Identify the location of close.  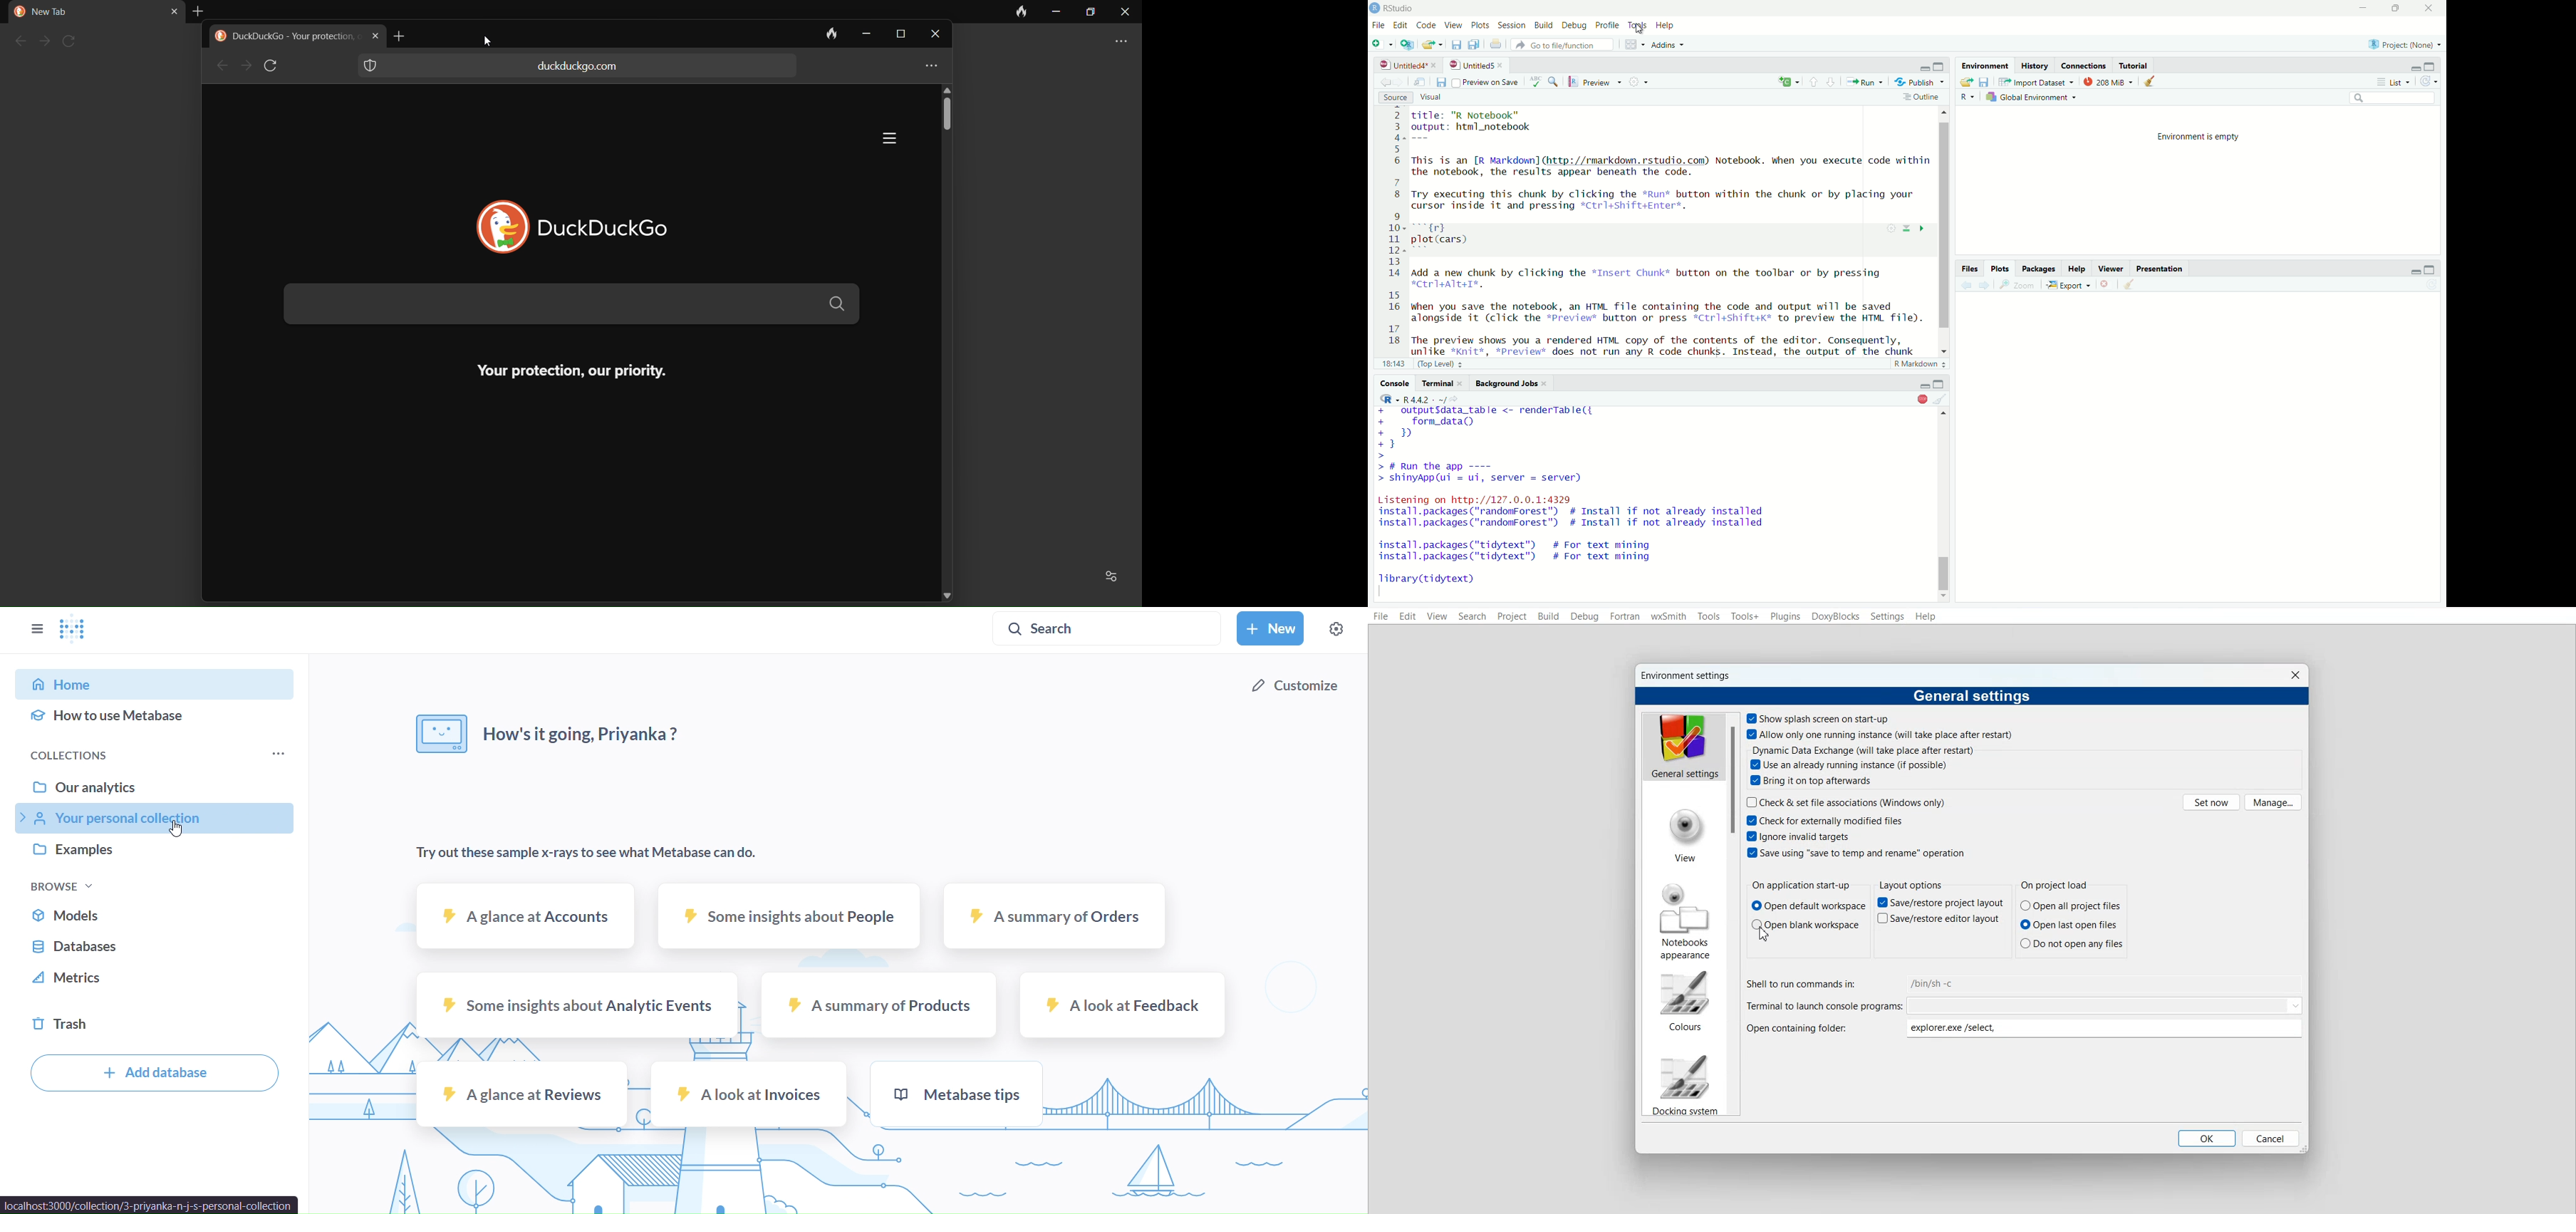
(1503, 65).